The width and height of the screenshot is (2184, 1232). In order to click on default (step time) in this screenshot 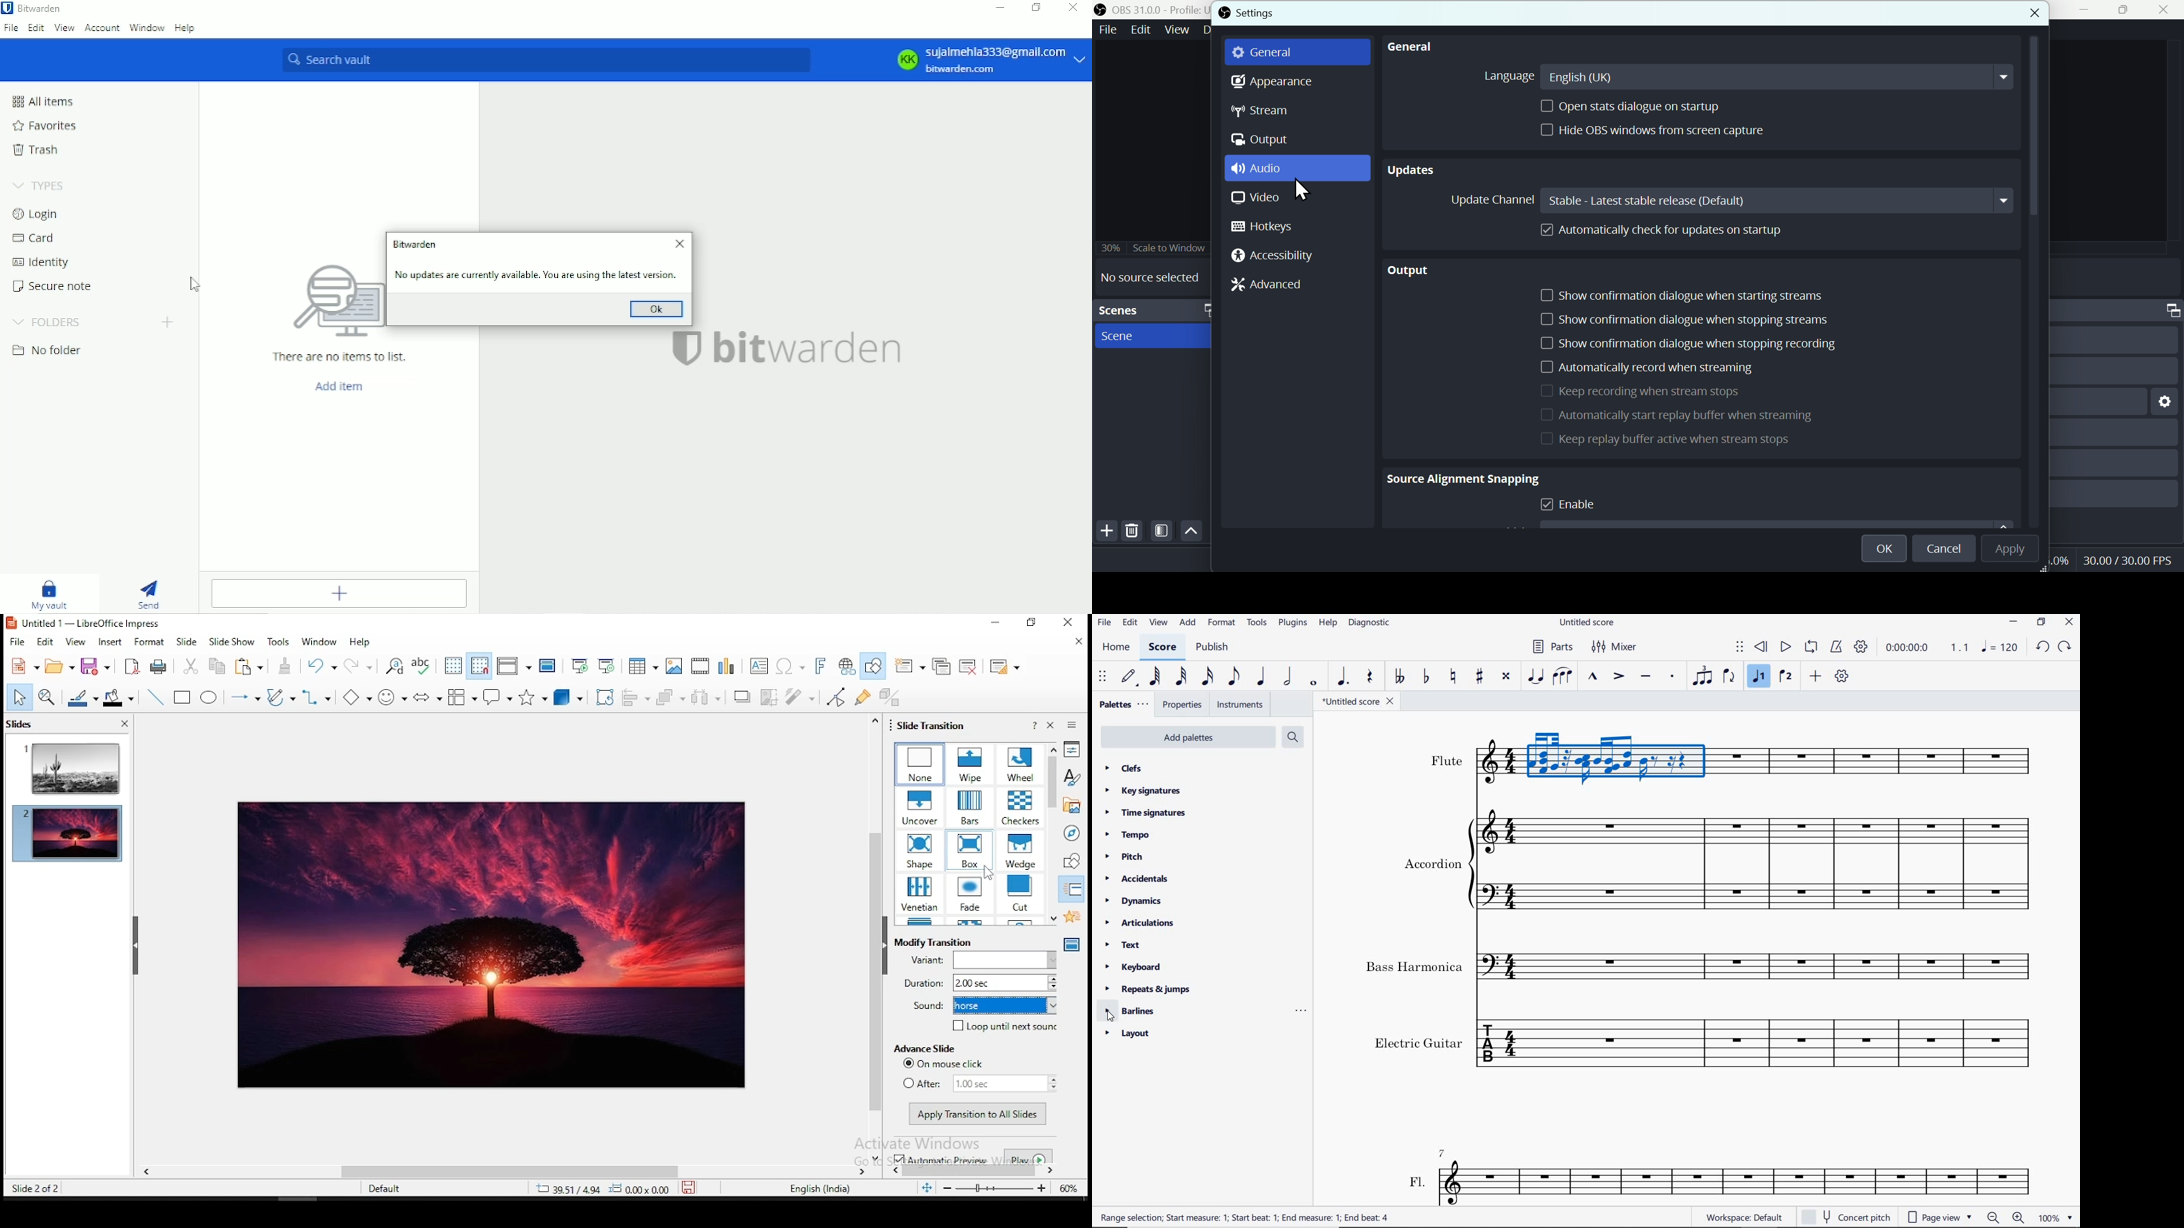, I will do `click(1130, 677)`.